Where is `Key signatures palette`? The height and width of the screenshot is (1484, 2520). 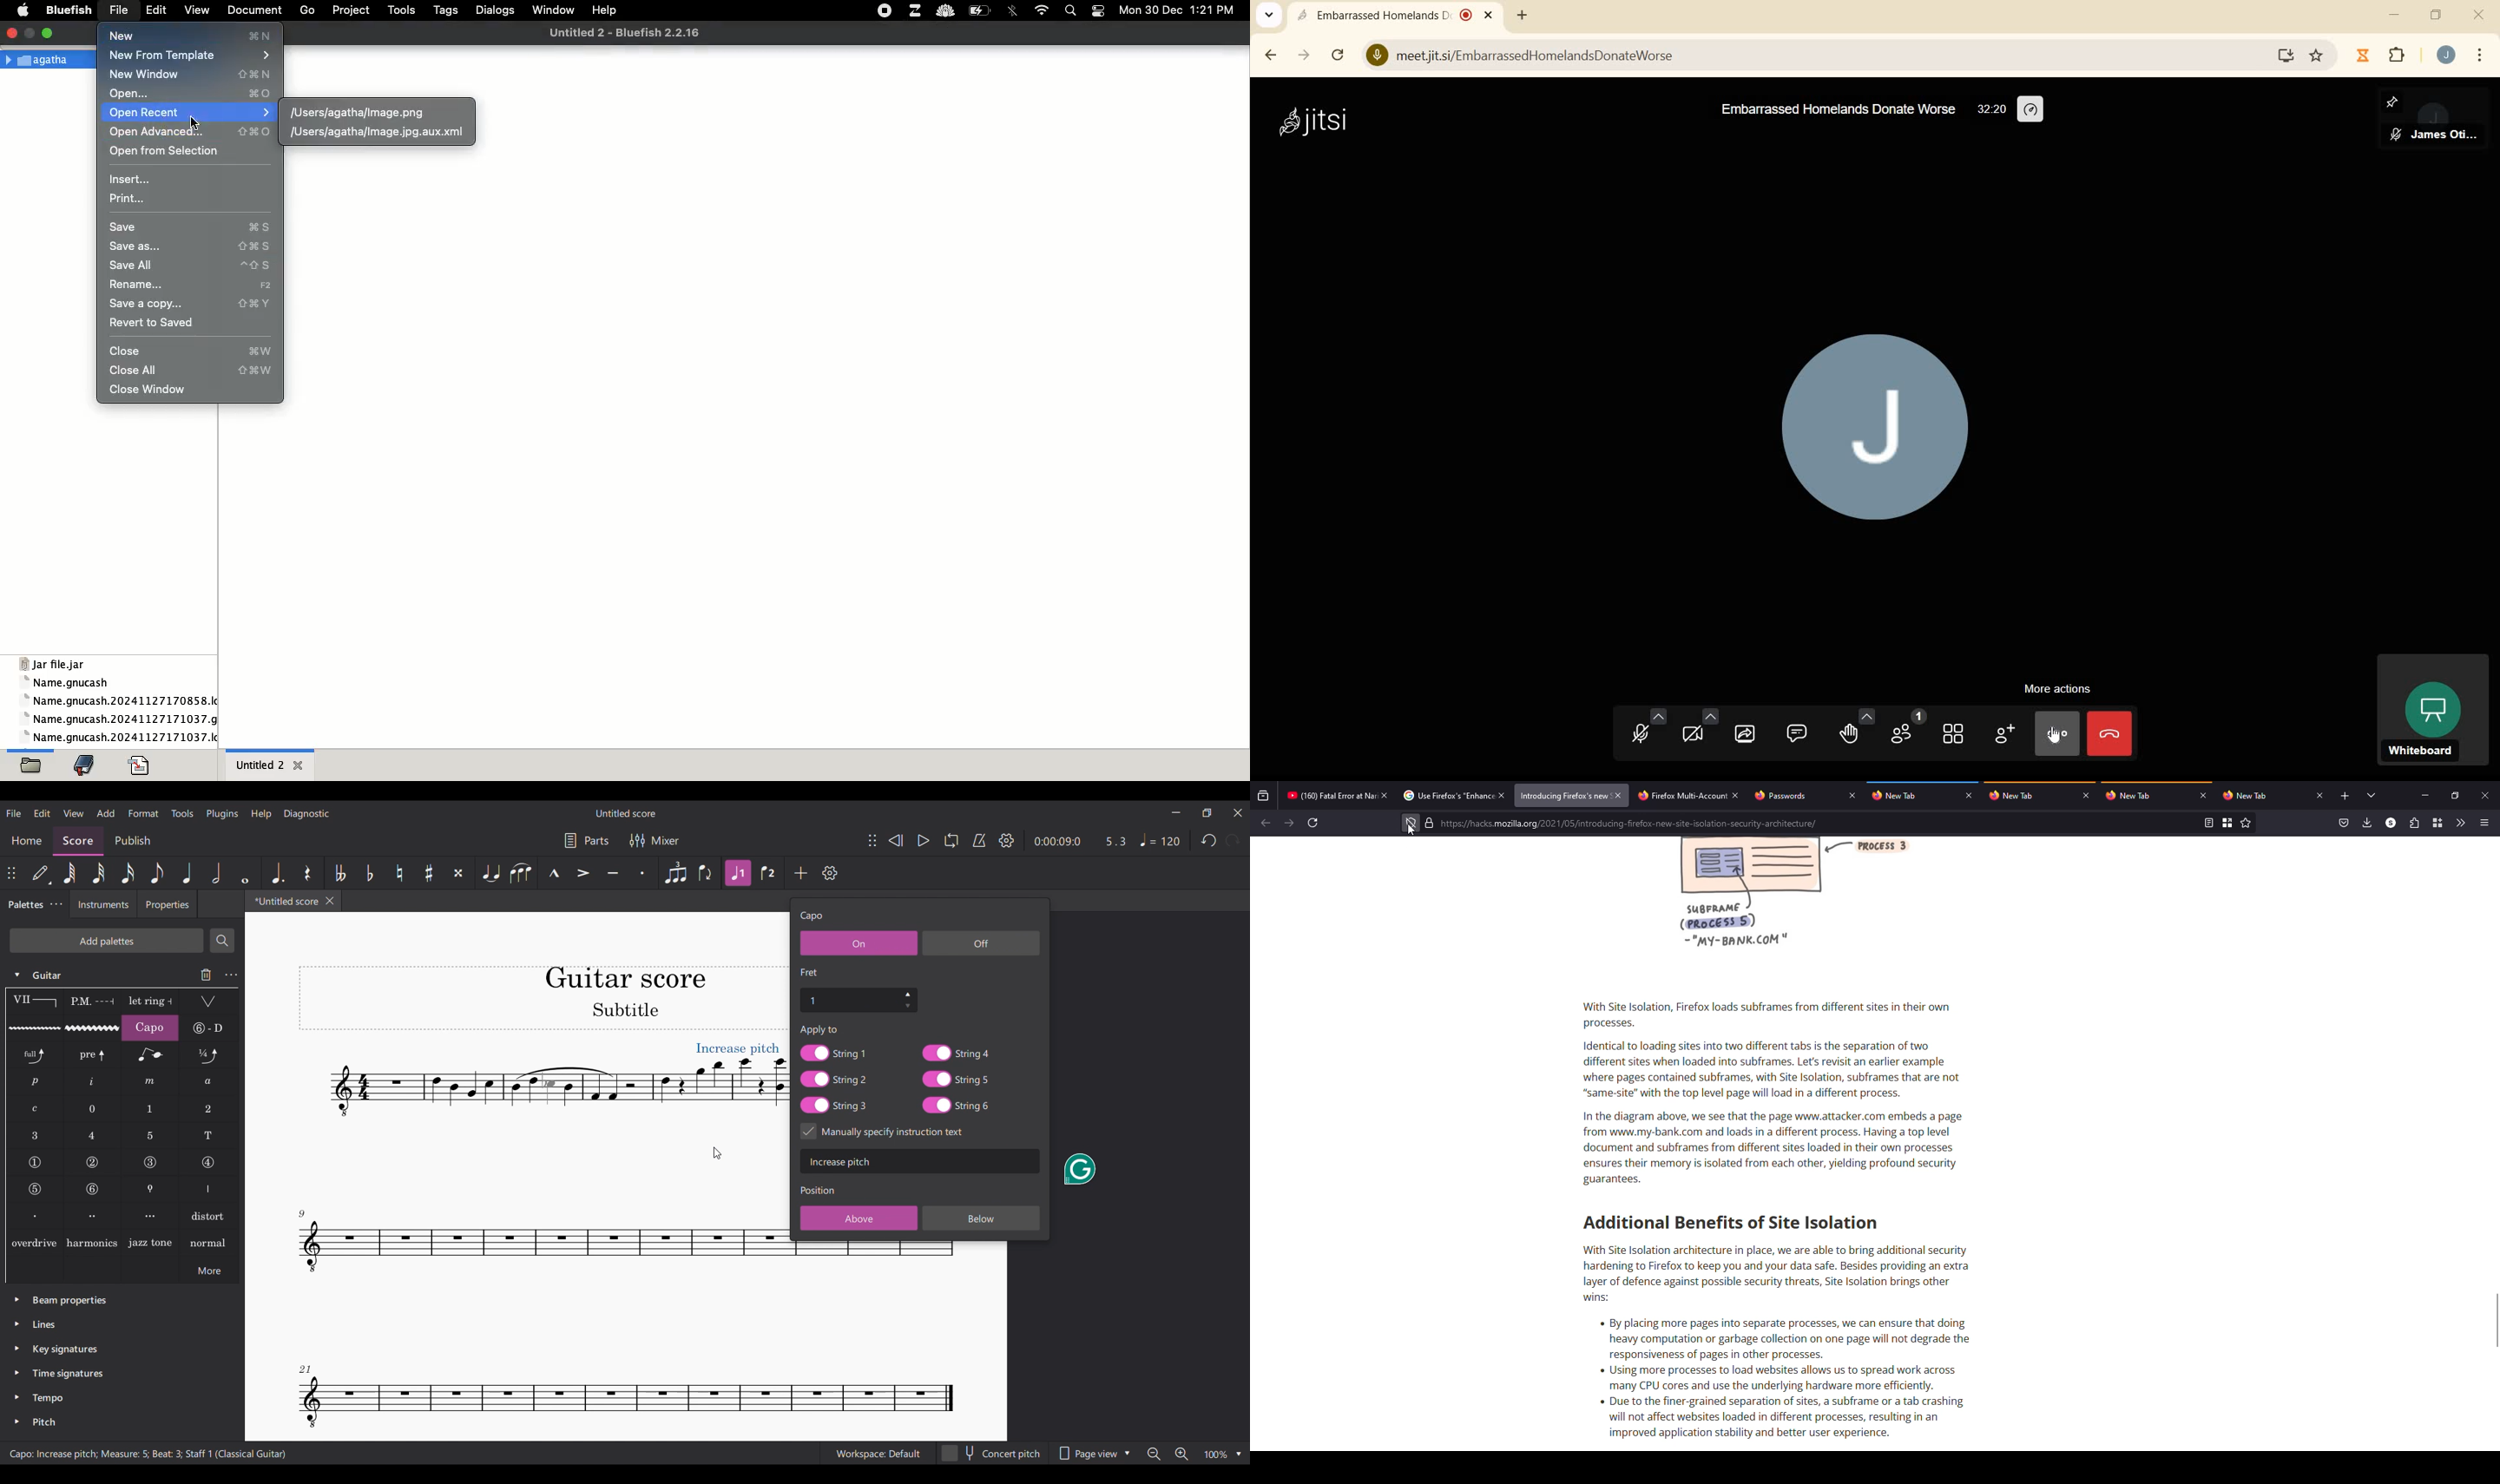 Key signatures palette is located at coordinates (65, 1349).